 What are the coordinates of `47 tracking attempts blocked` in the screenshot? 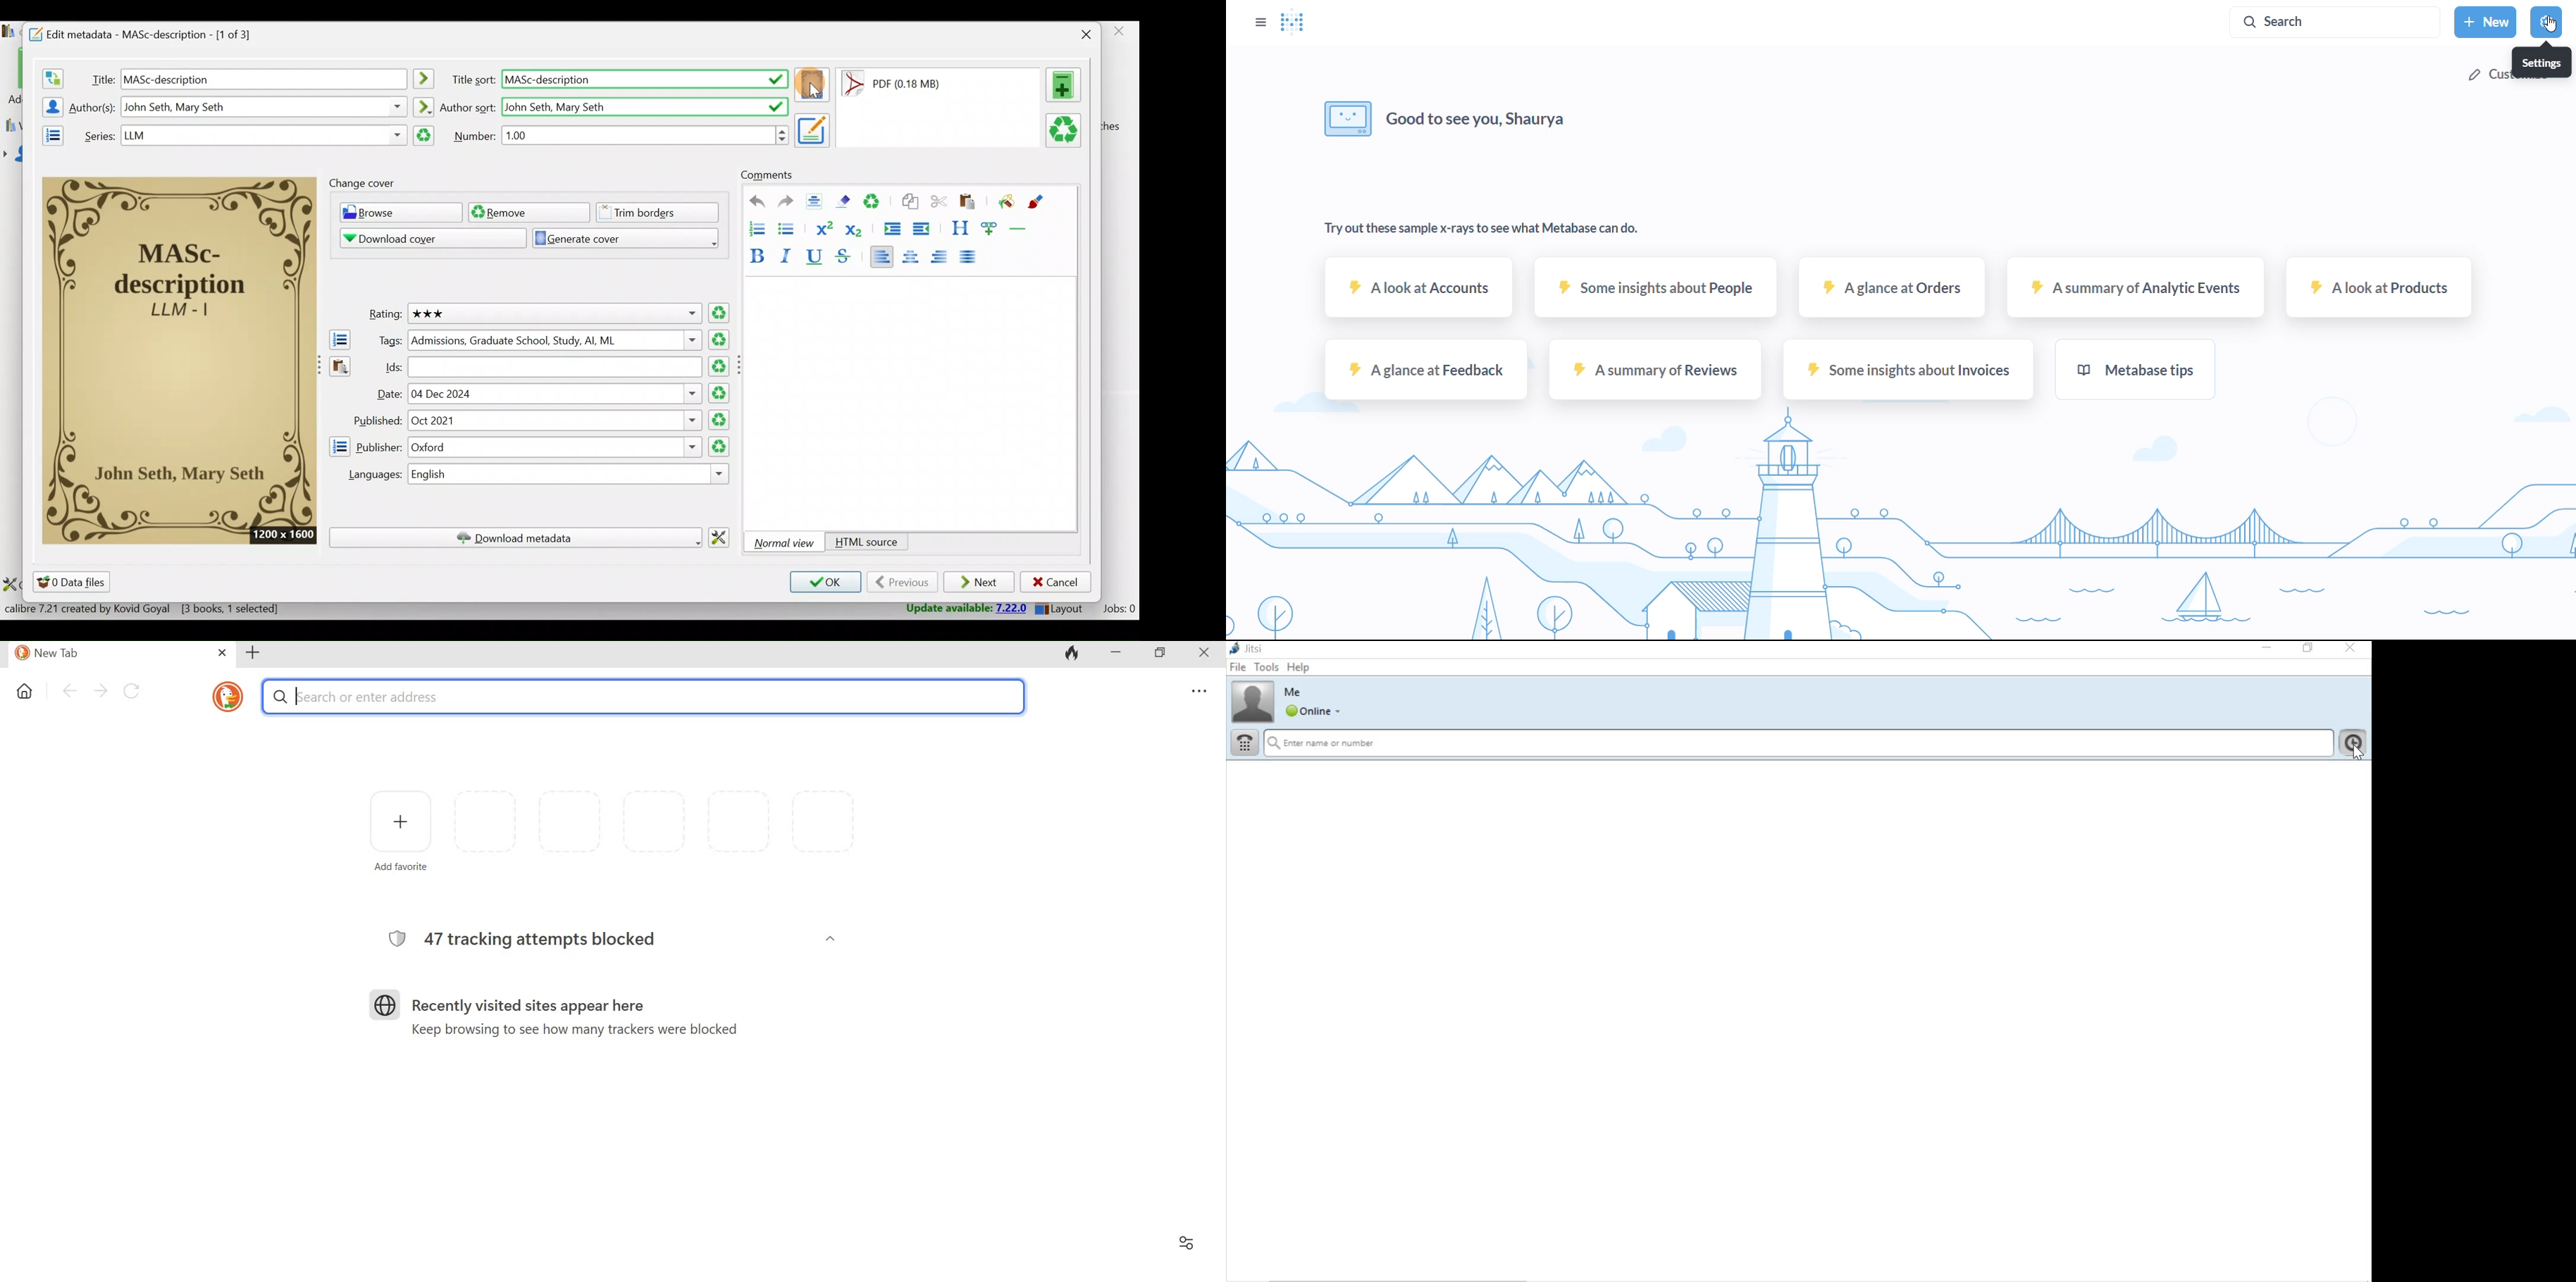 It's located at (544, 940).